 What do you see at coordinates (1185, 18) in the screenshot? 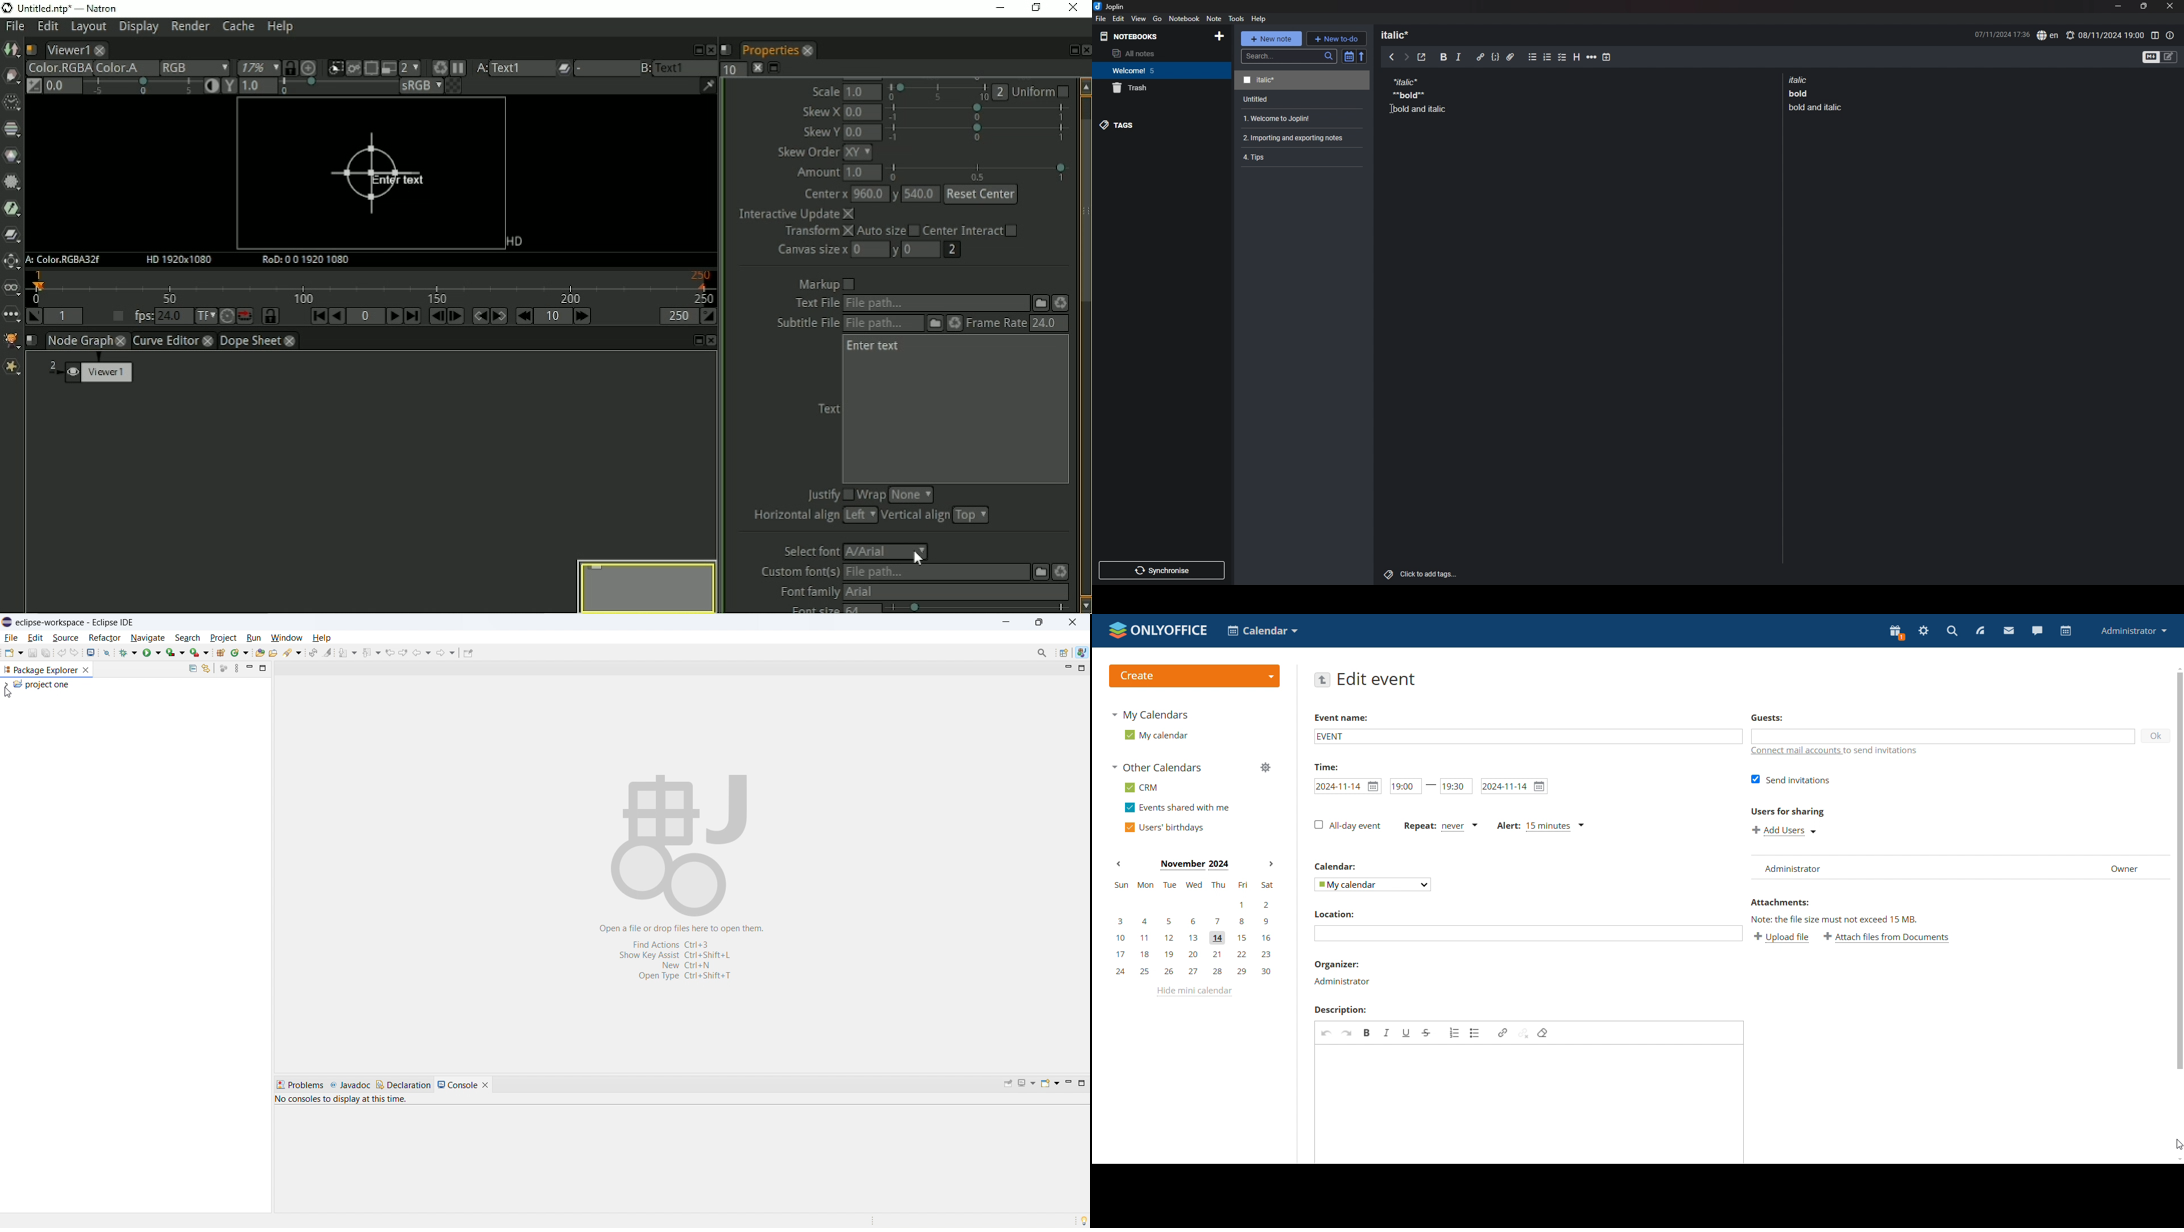
I see `notebook` at bounding box center [1185, 18].